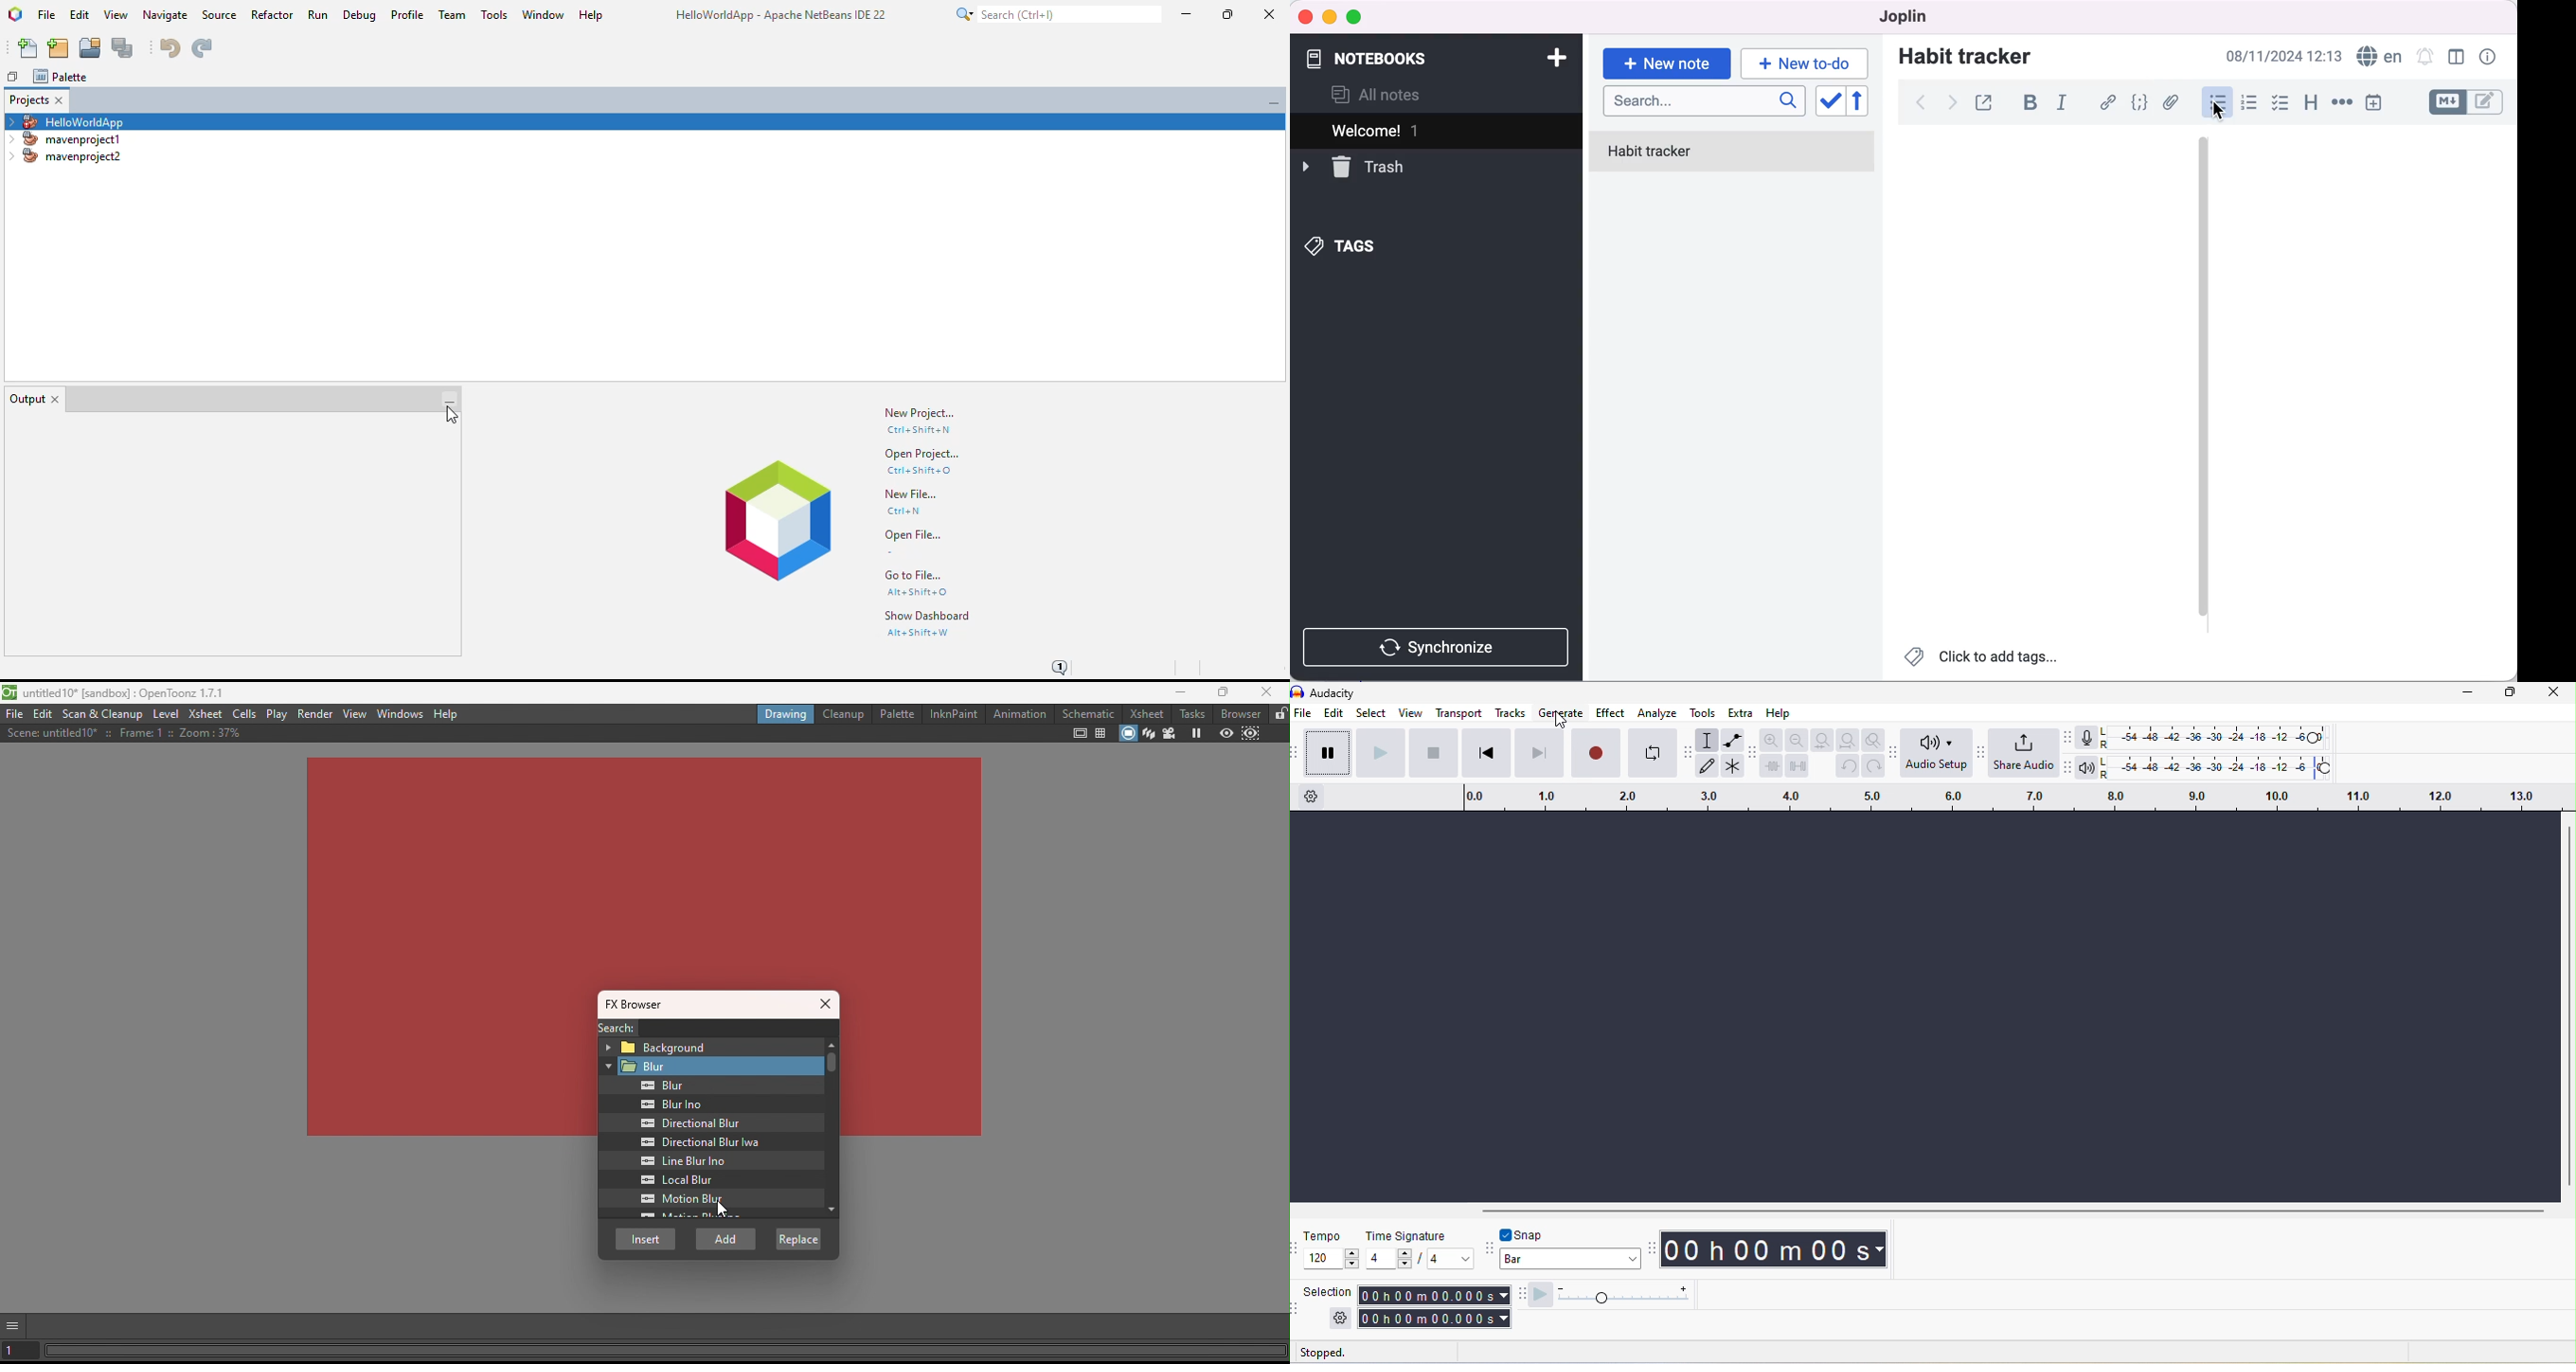  Describe the element at coordinates (1371, 714) in the screenshot. I see `select` at that location.